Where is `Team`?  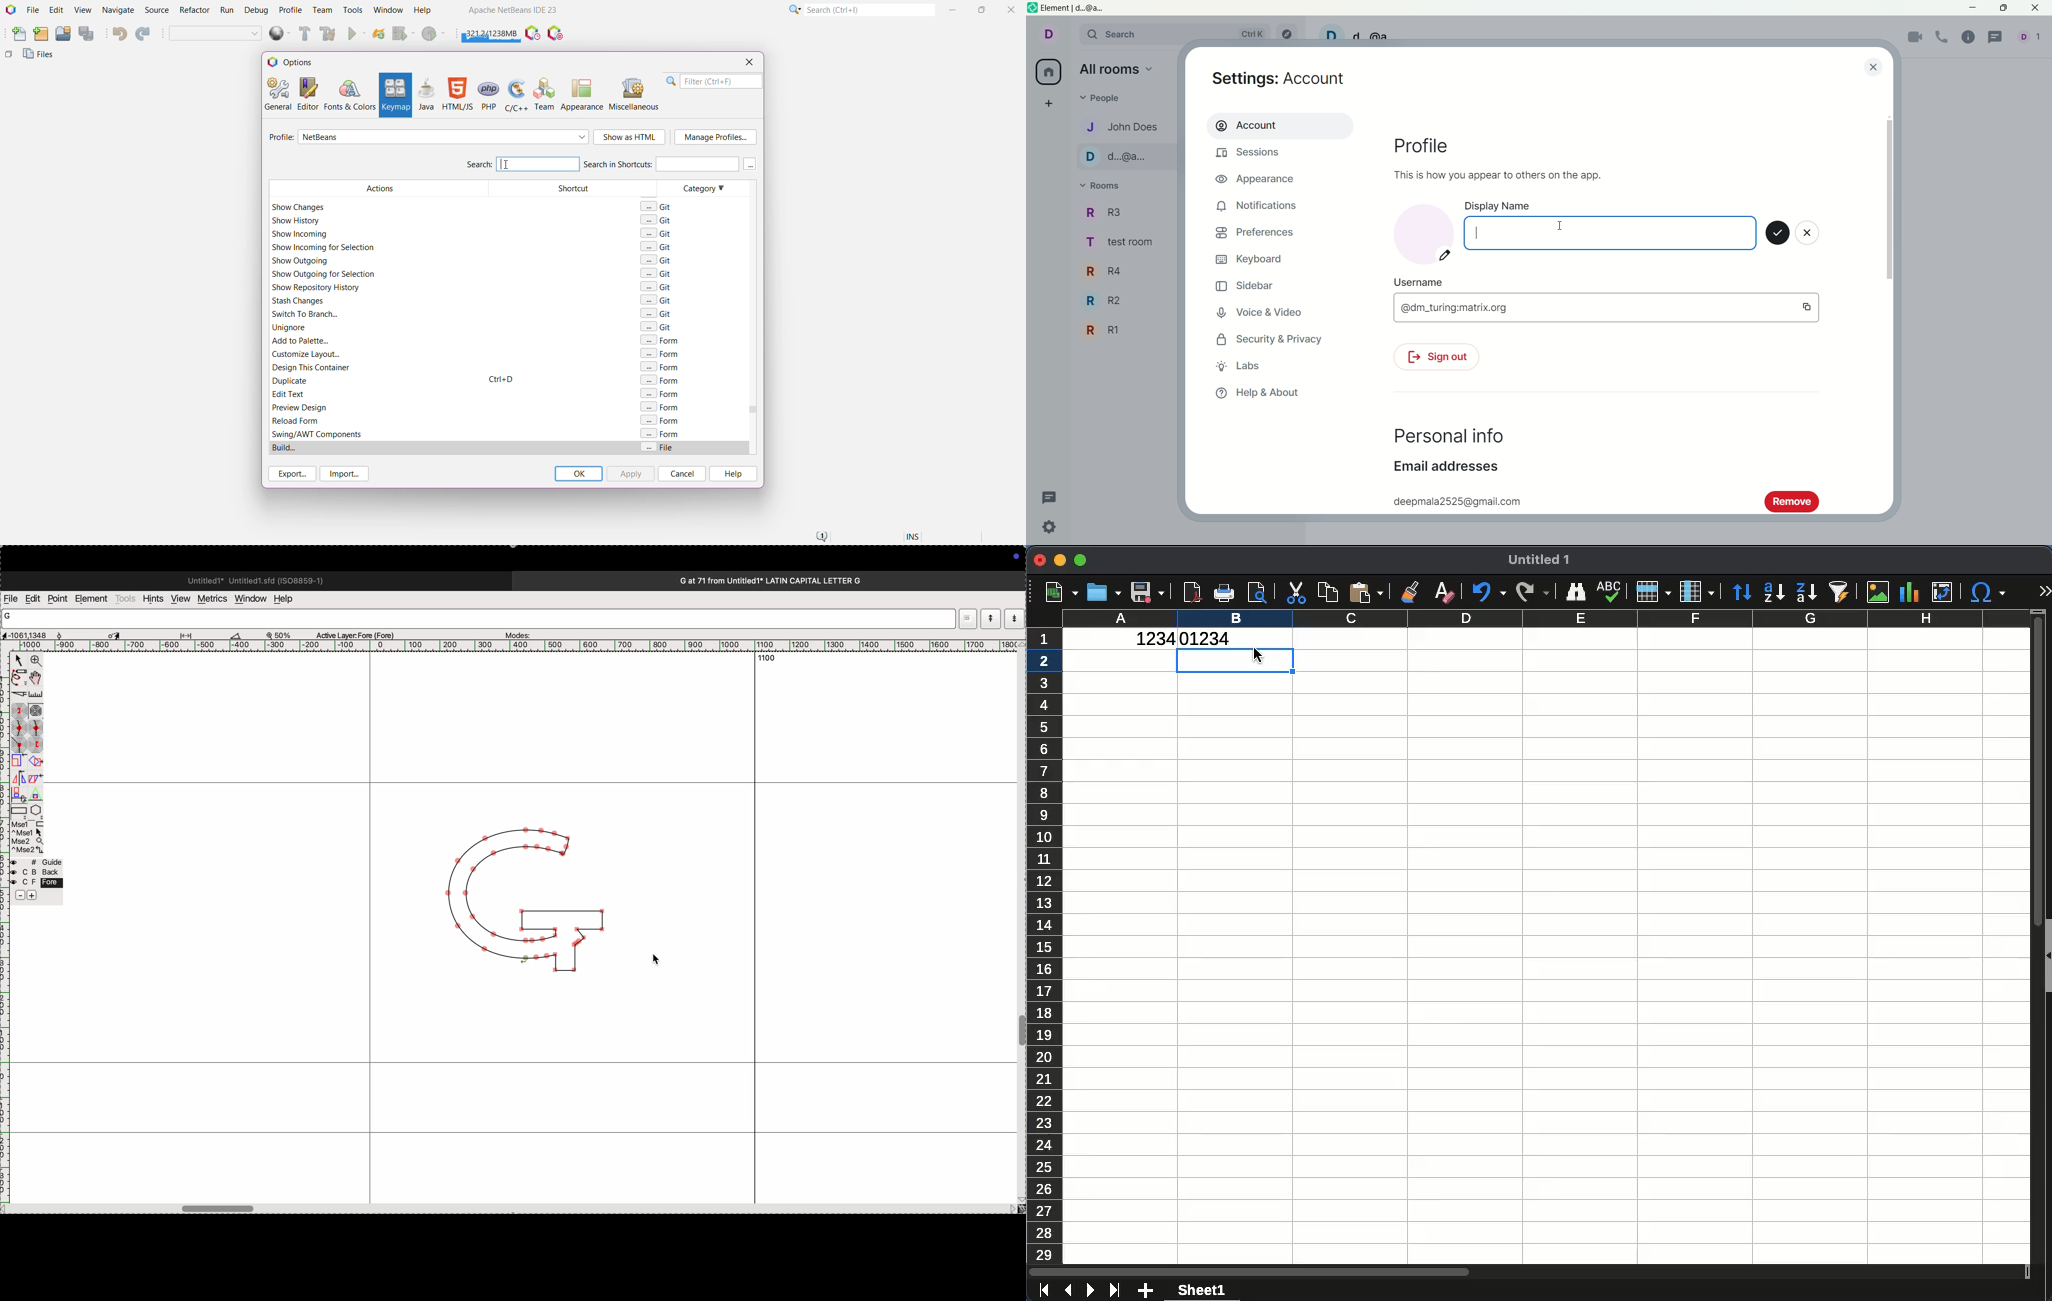
Team is located at coordinates (545, 94).